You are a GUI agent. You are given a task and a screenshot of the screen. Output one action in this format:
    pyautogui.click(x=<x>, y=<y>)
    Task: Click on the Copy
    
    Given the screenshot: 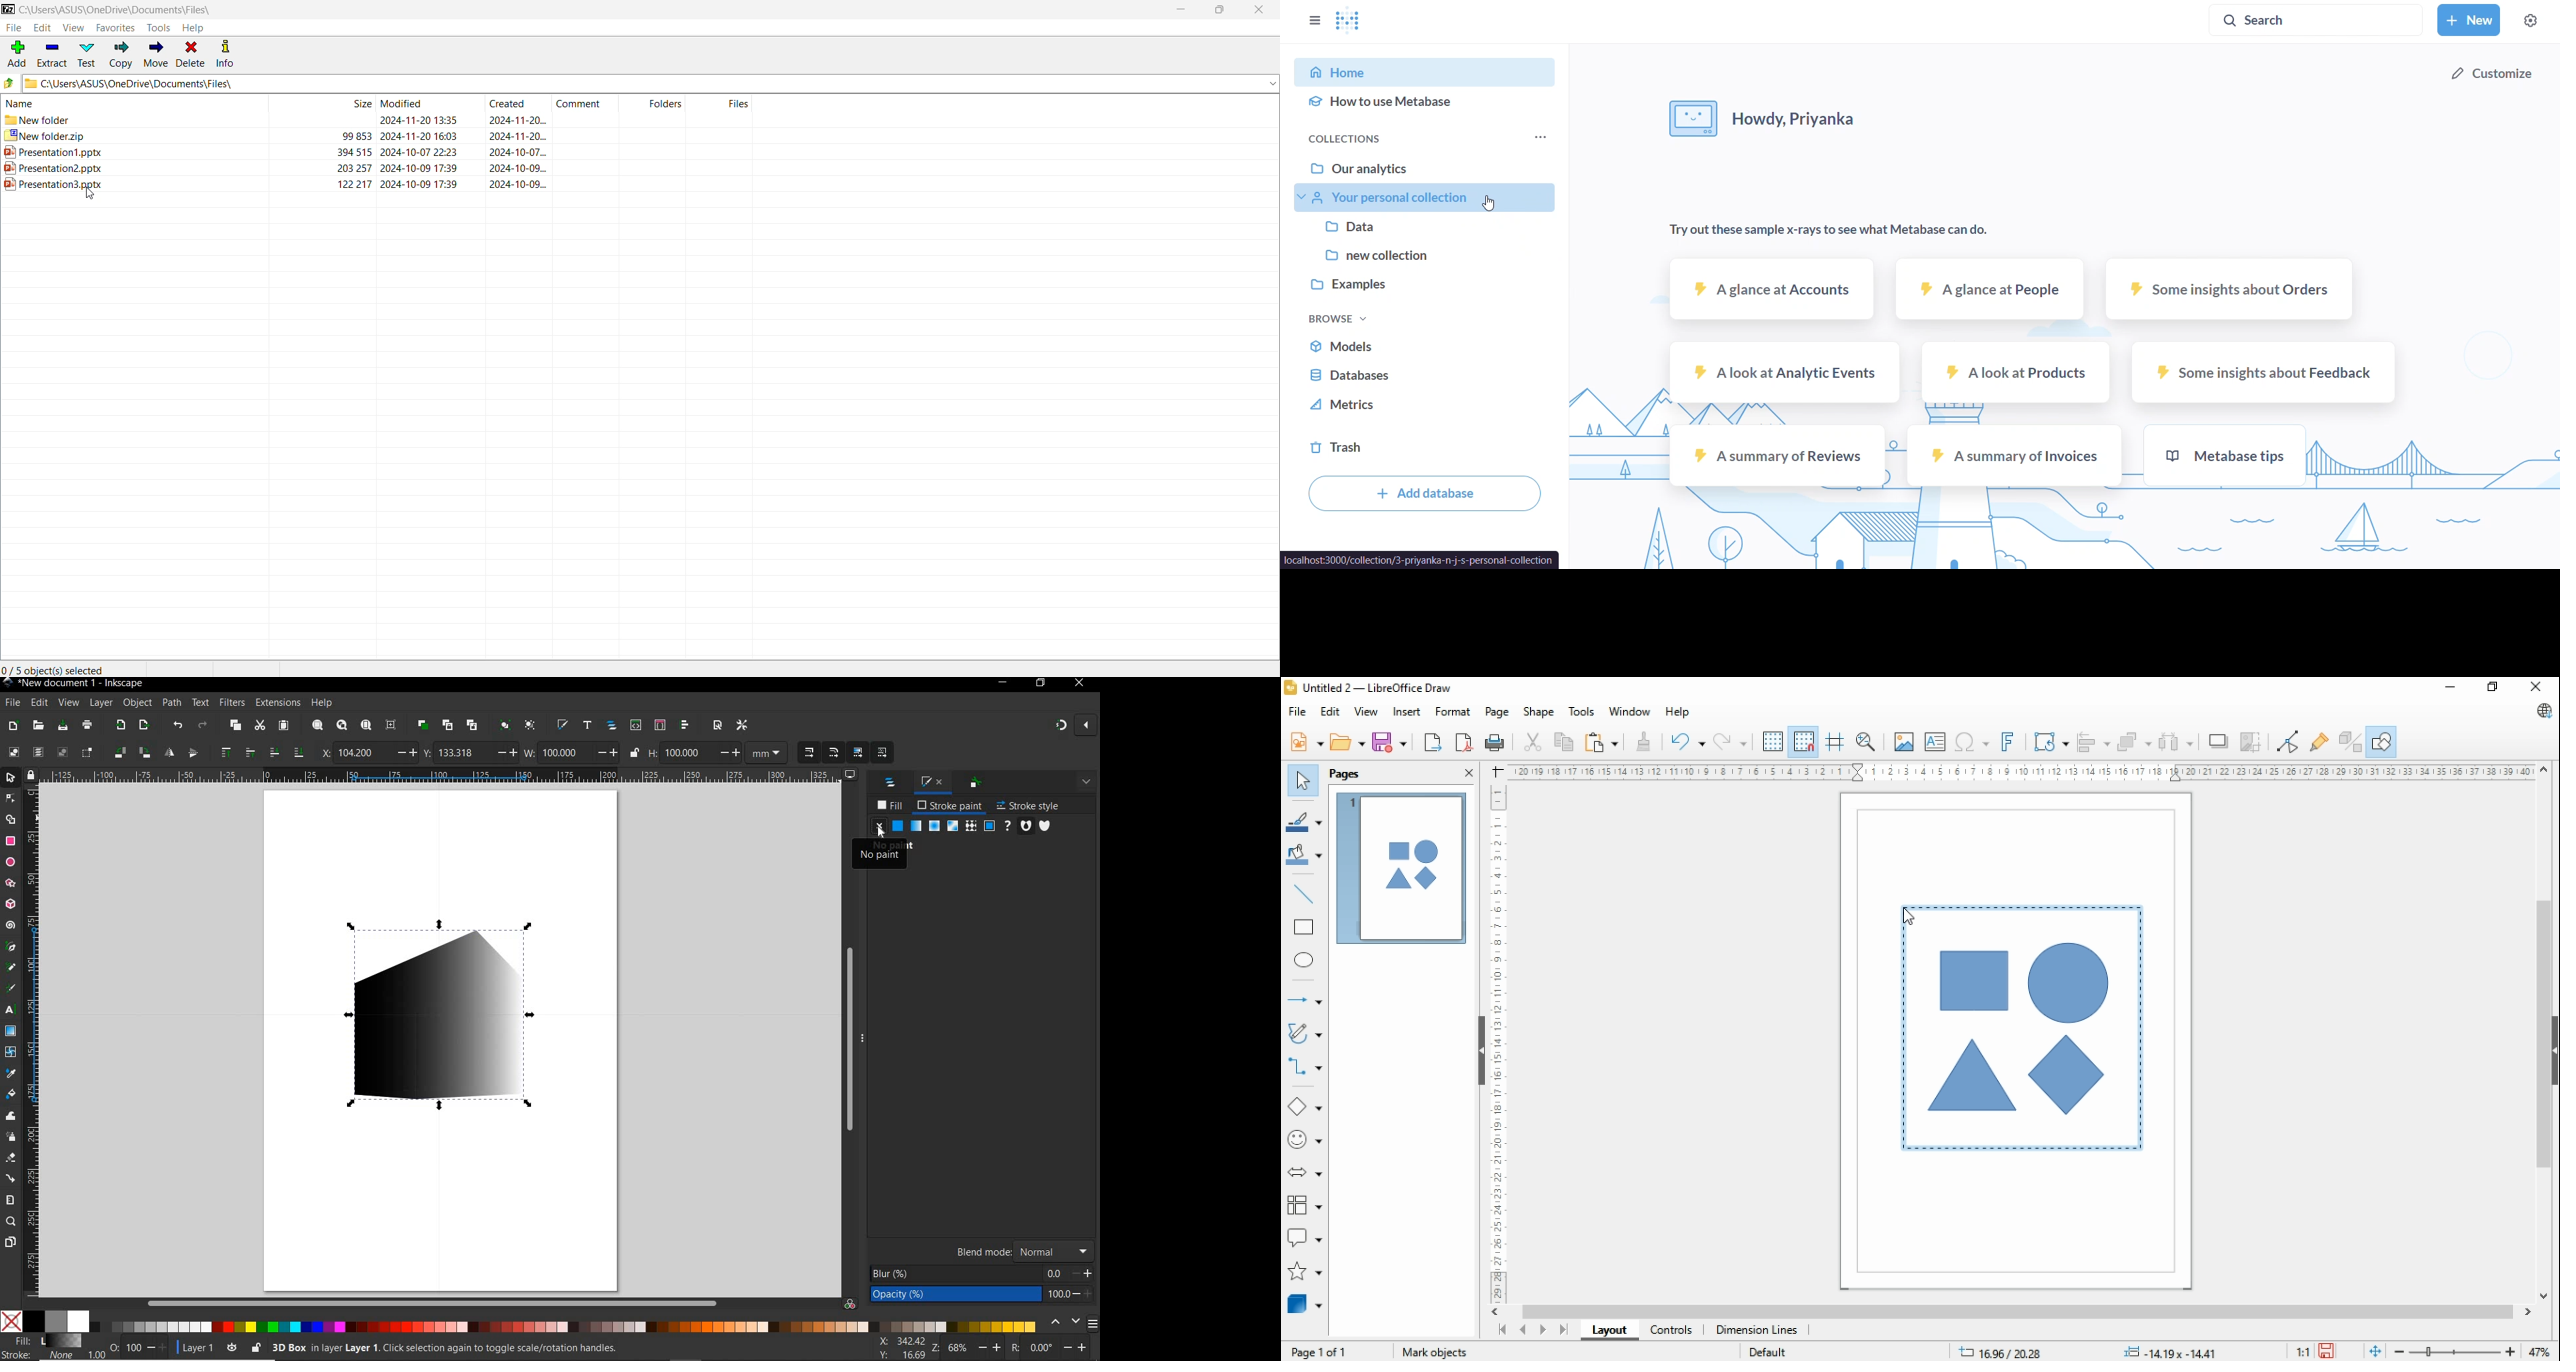 What is the action you would take?
    pyautogui.click(x=121, y=55)
    